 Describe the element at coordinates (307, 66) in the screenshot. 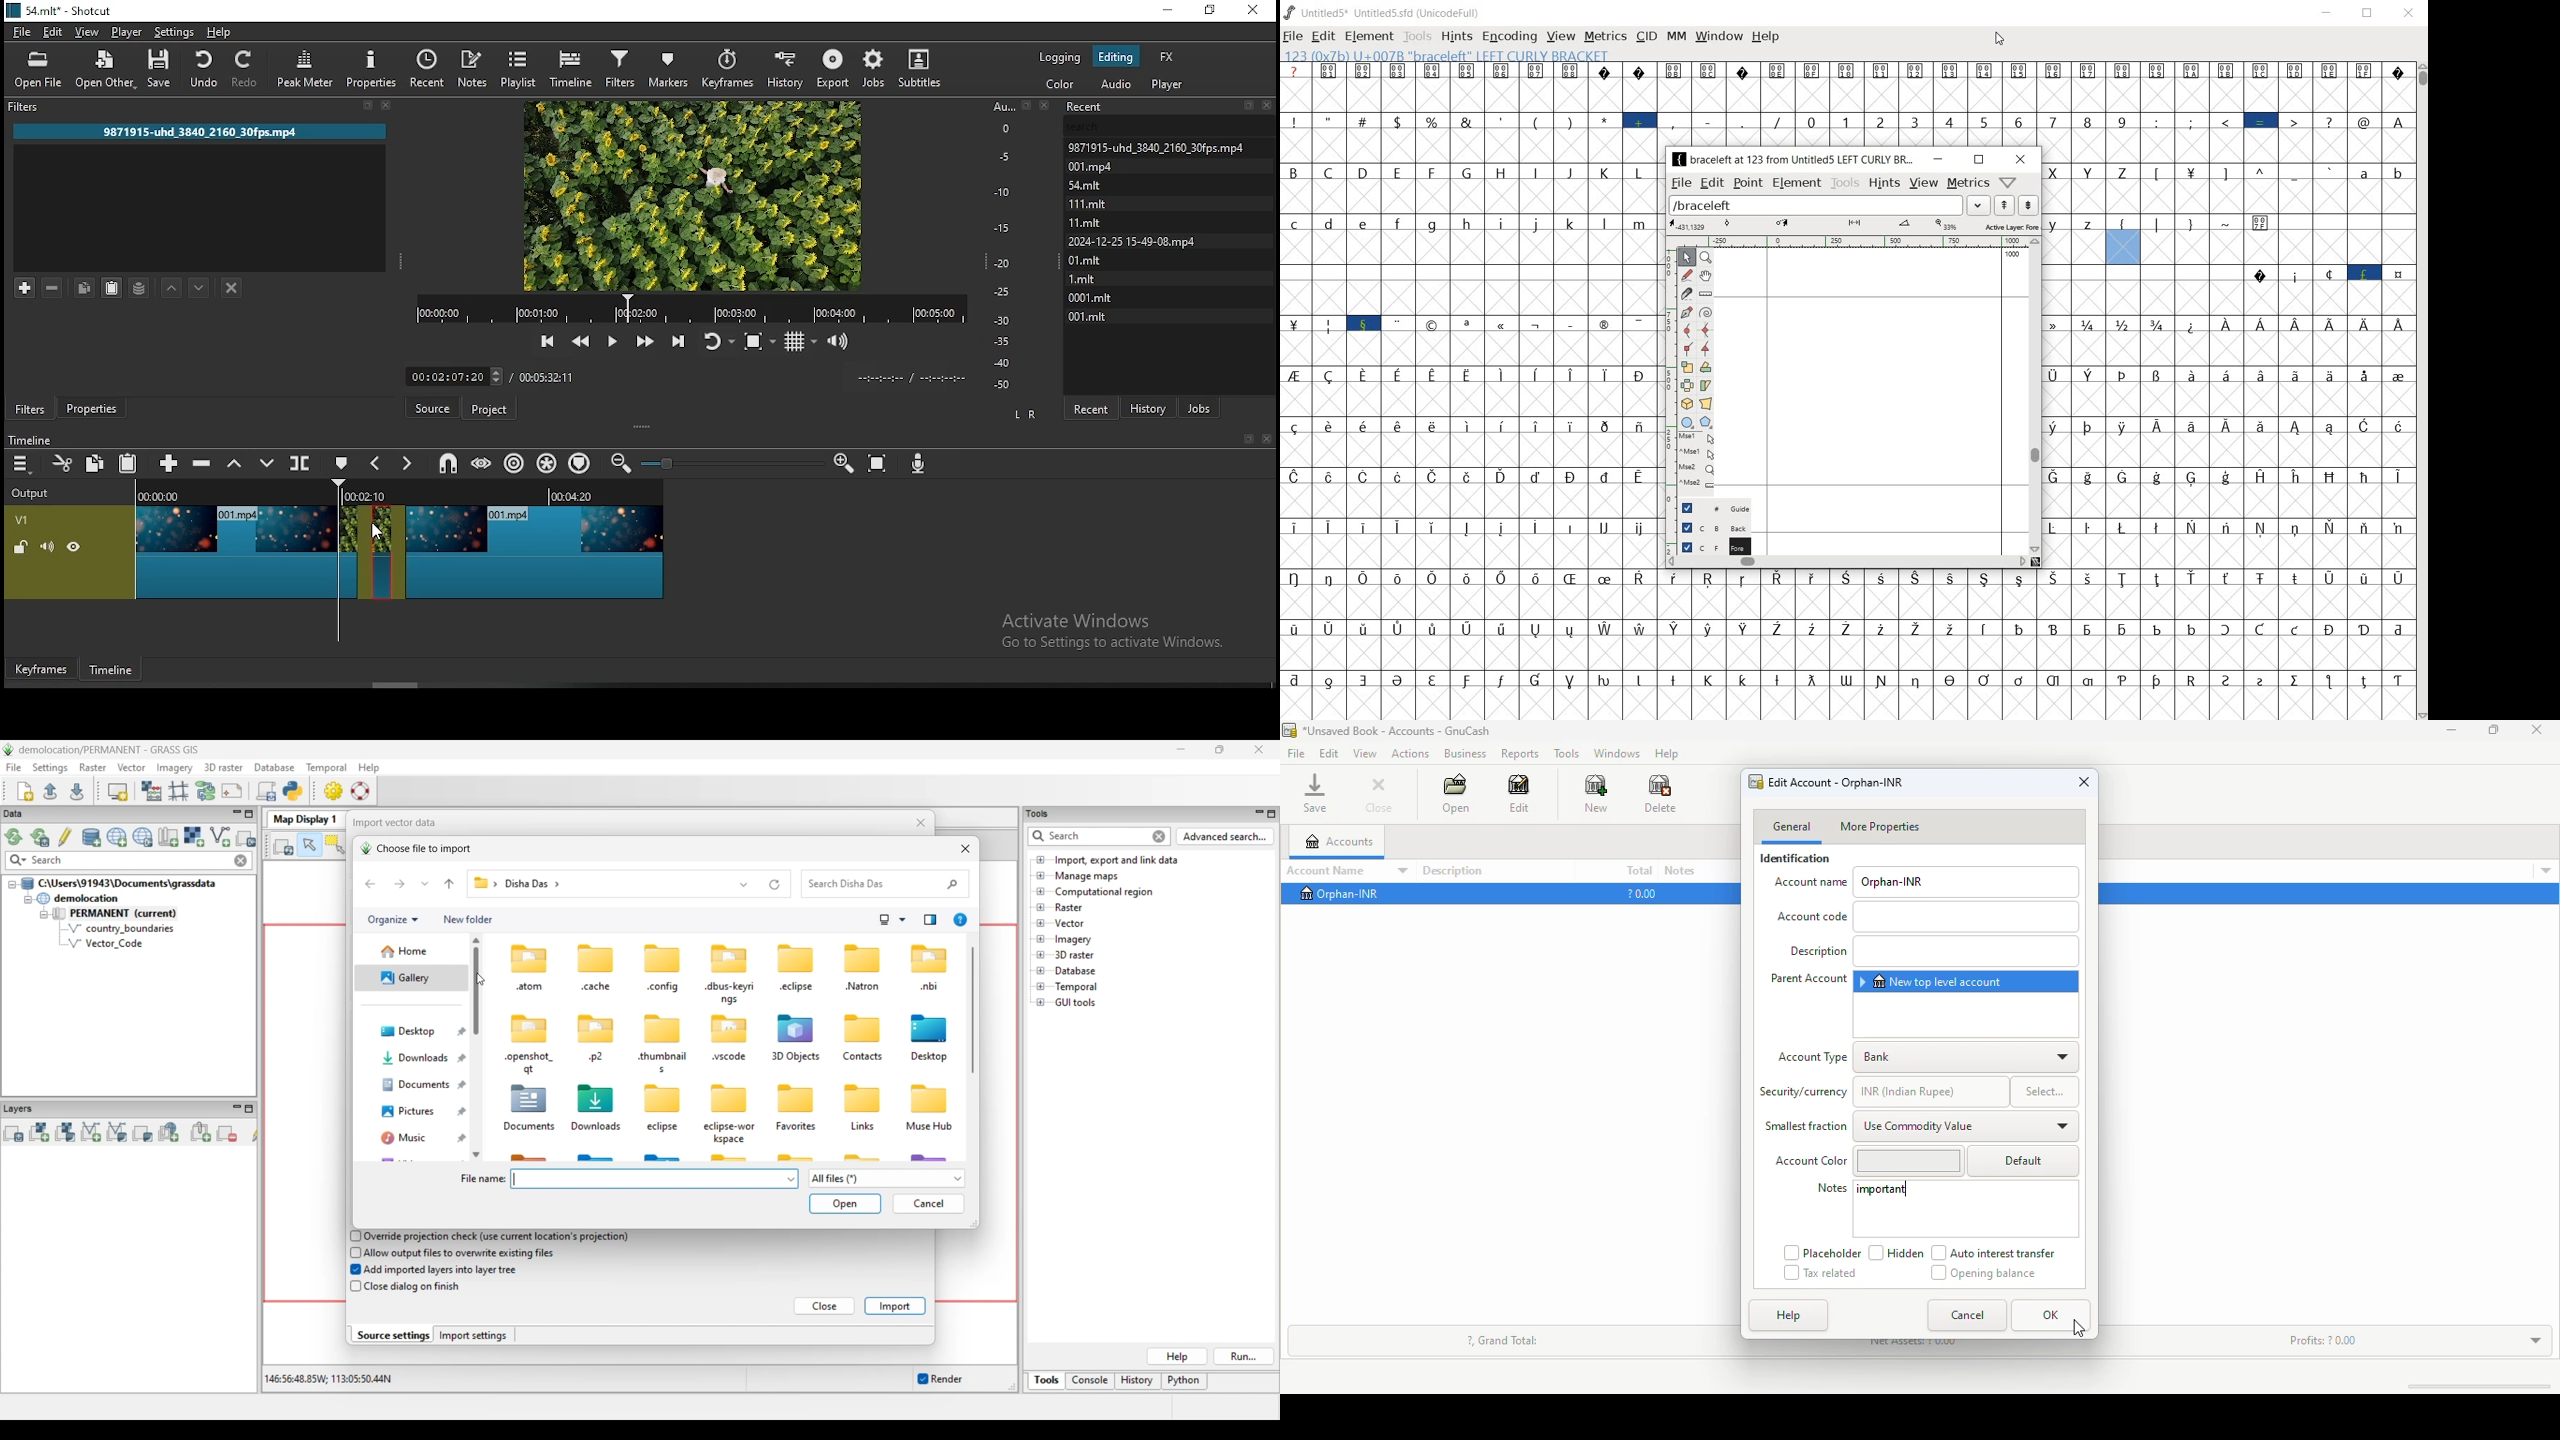

I see `peak meter` at that location.